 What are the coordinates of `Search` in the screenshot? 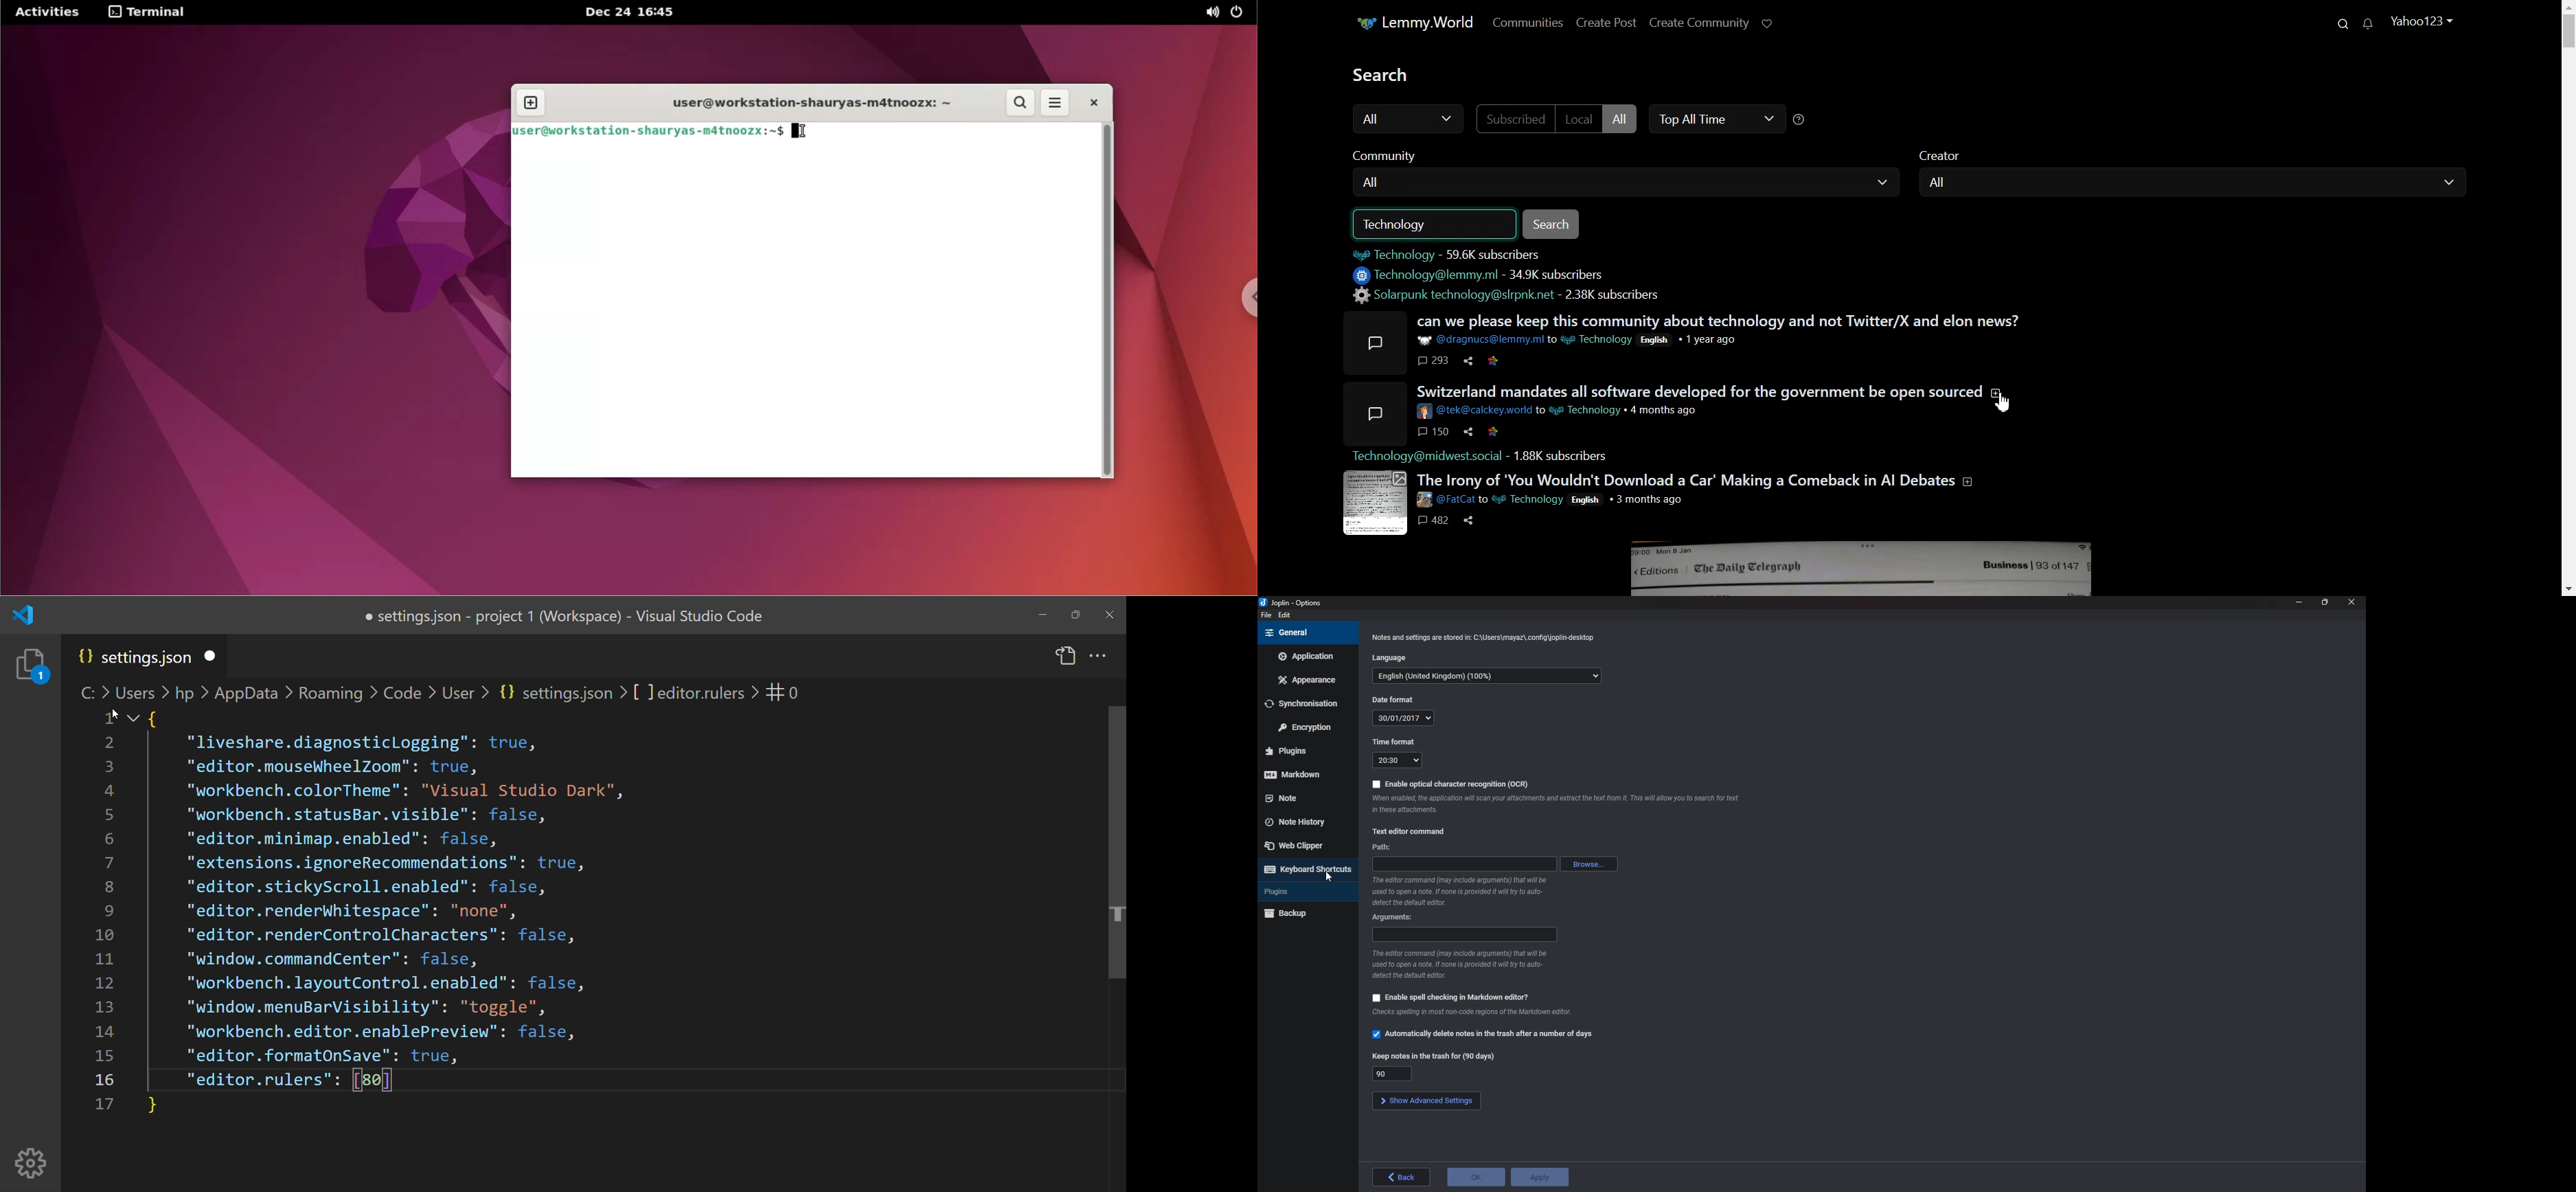 It's located at (2347, 23).